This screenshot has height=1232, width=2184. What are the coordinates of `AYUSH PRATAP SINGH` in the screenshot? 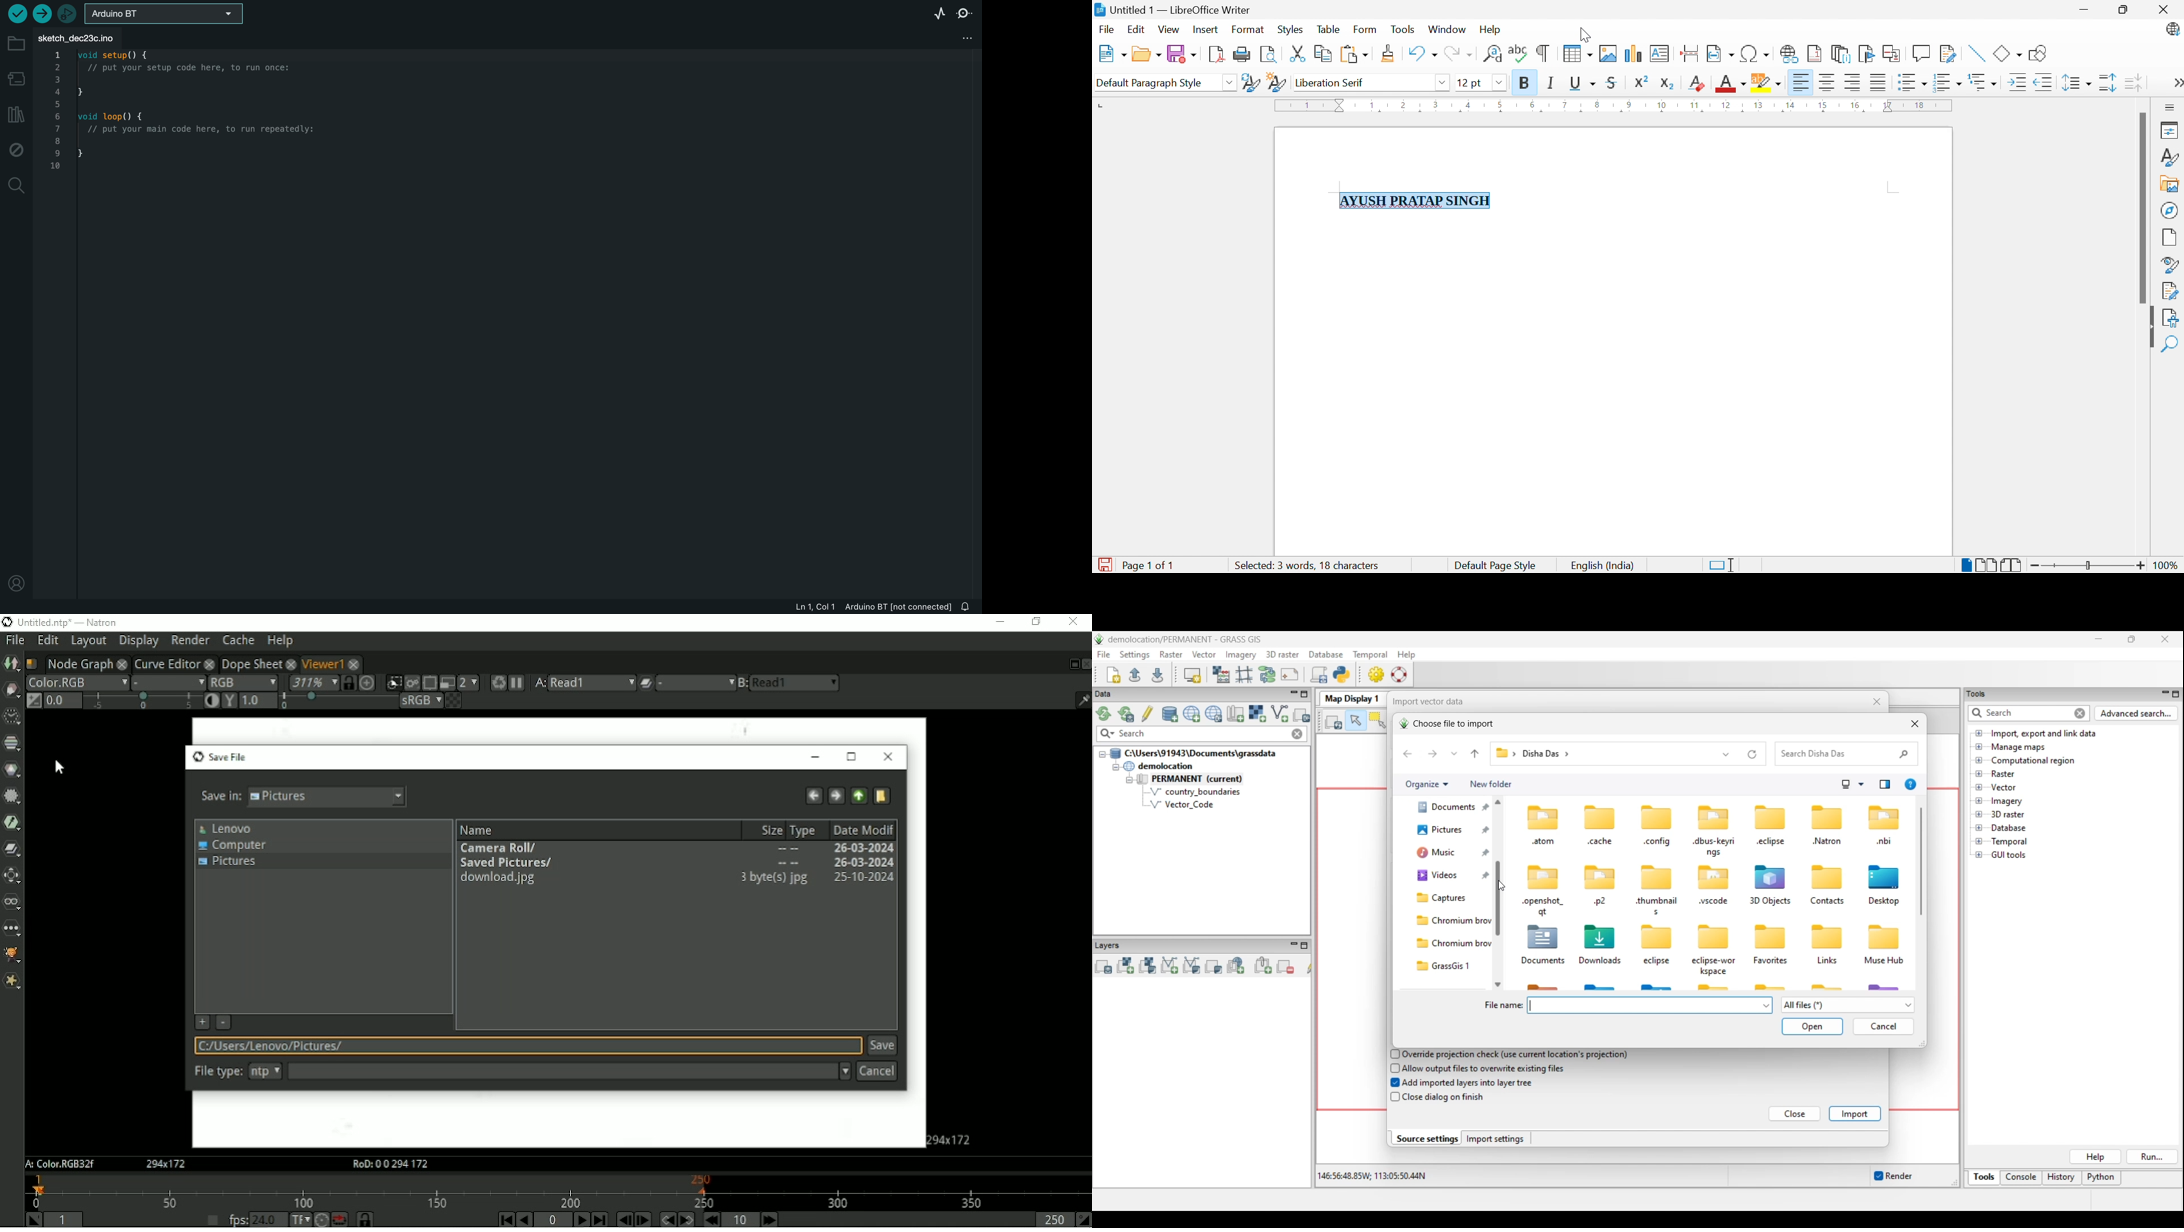 It's located at (1417, 201).